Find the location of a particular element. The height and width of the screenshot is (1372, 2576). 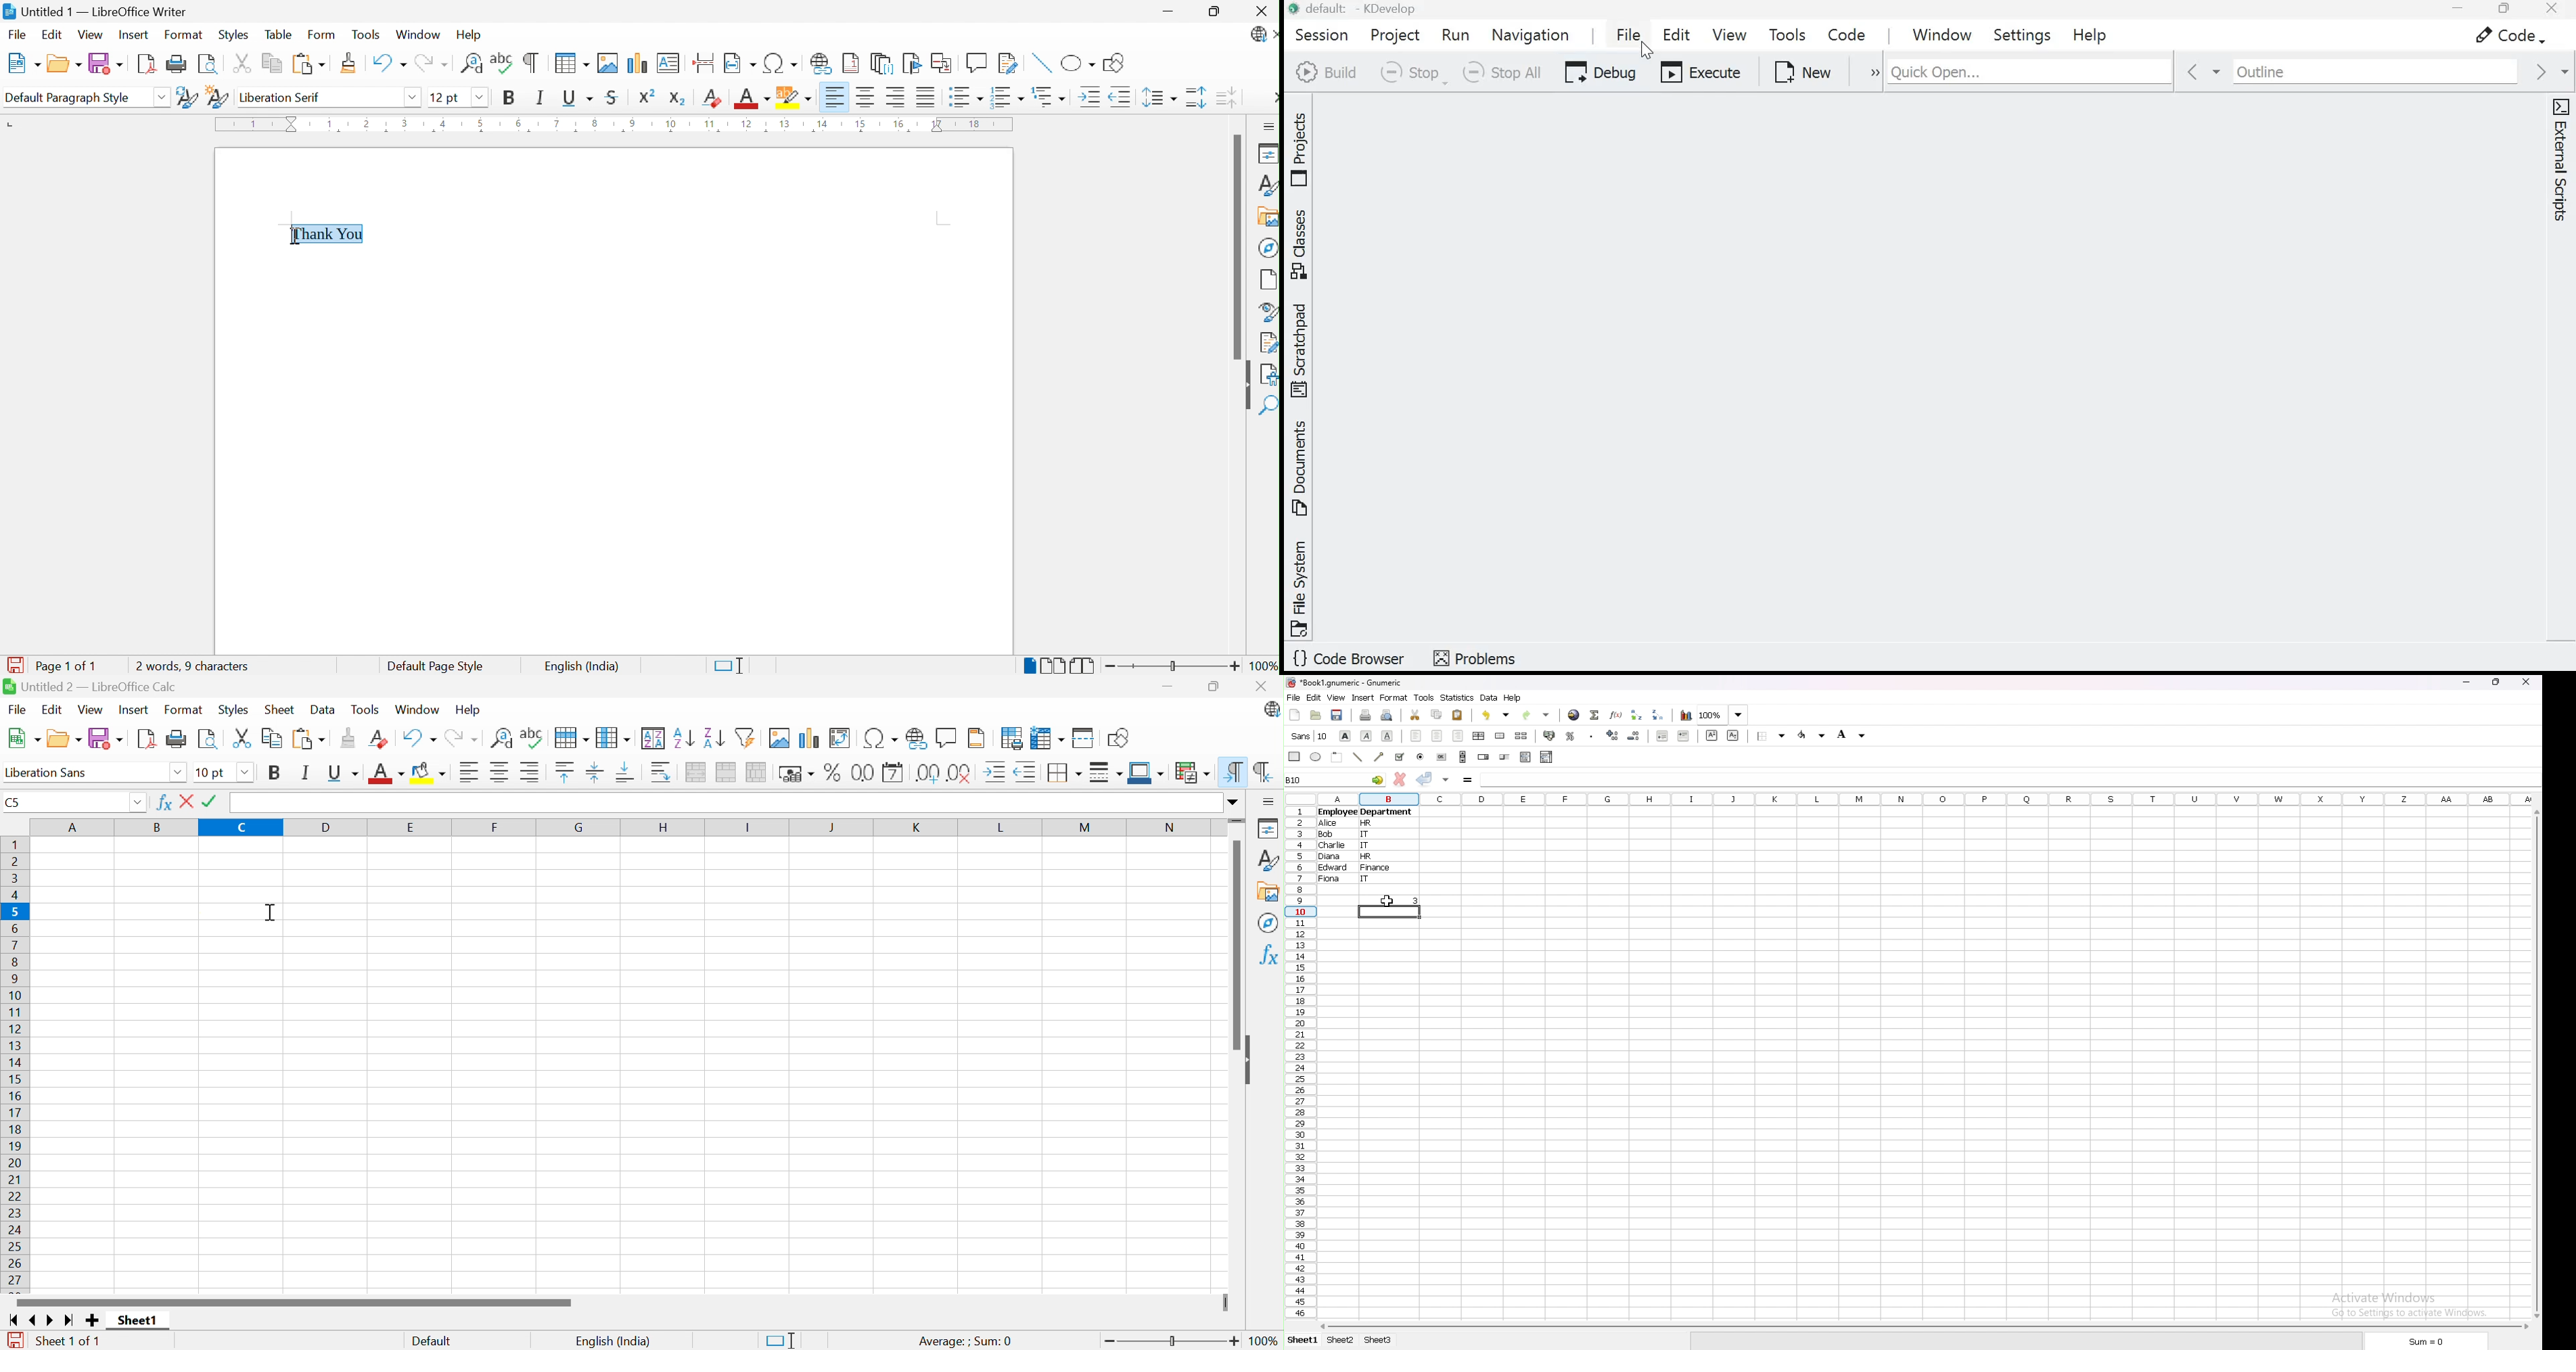

Insert special characters is located at coordinates (879, 739).